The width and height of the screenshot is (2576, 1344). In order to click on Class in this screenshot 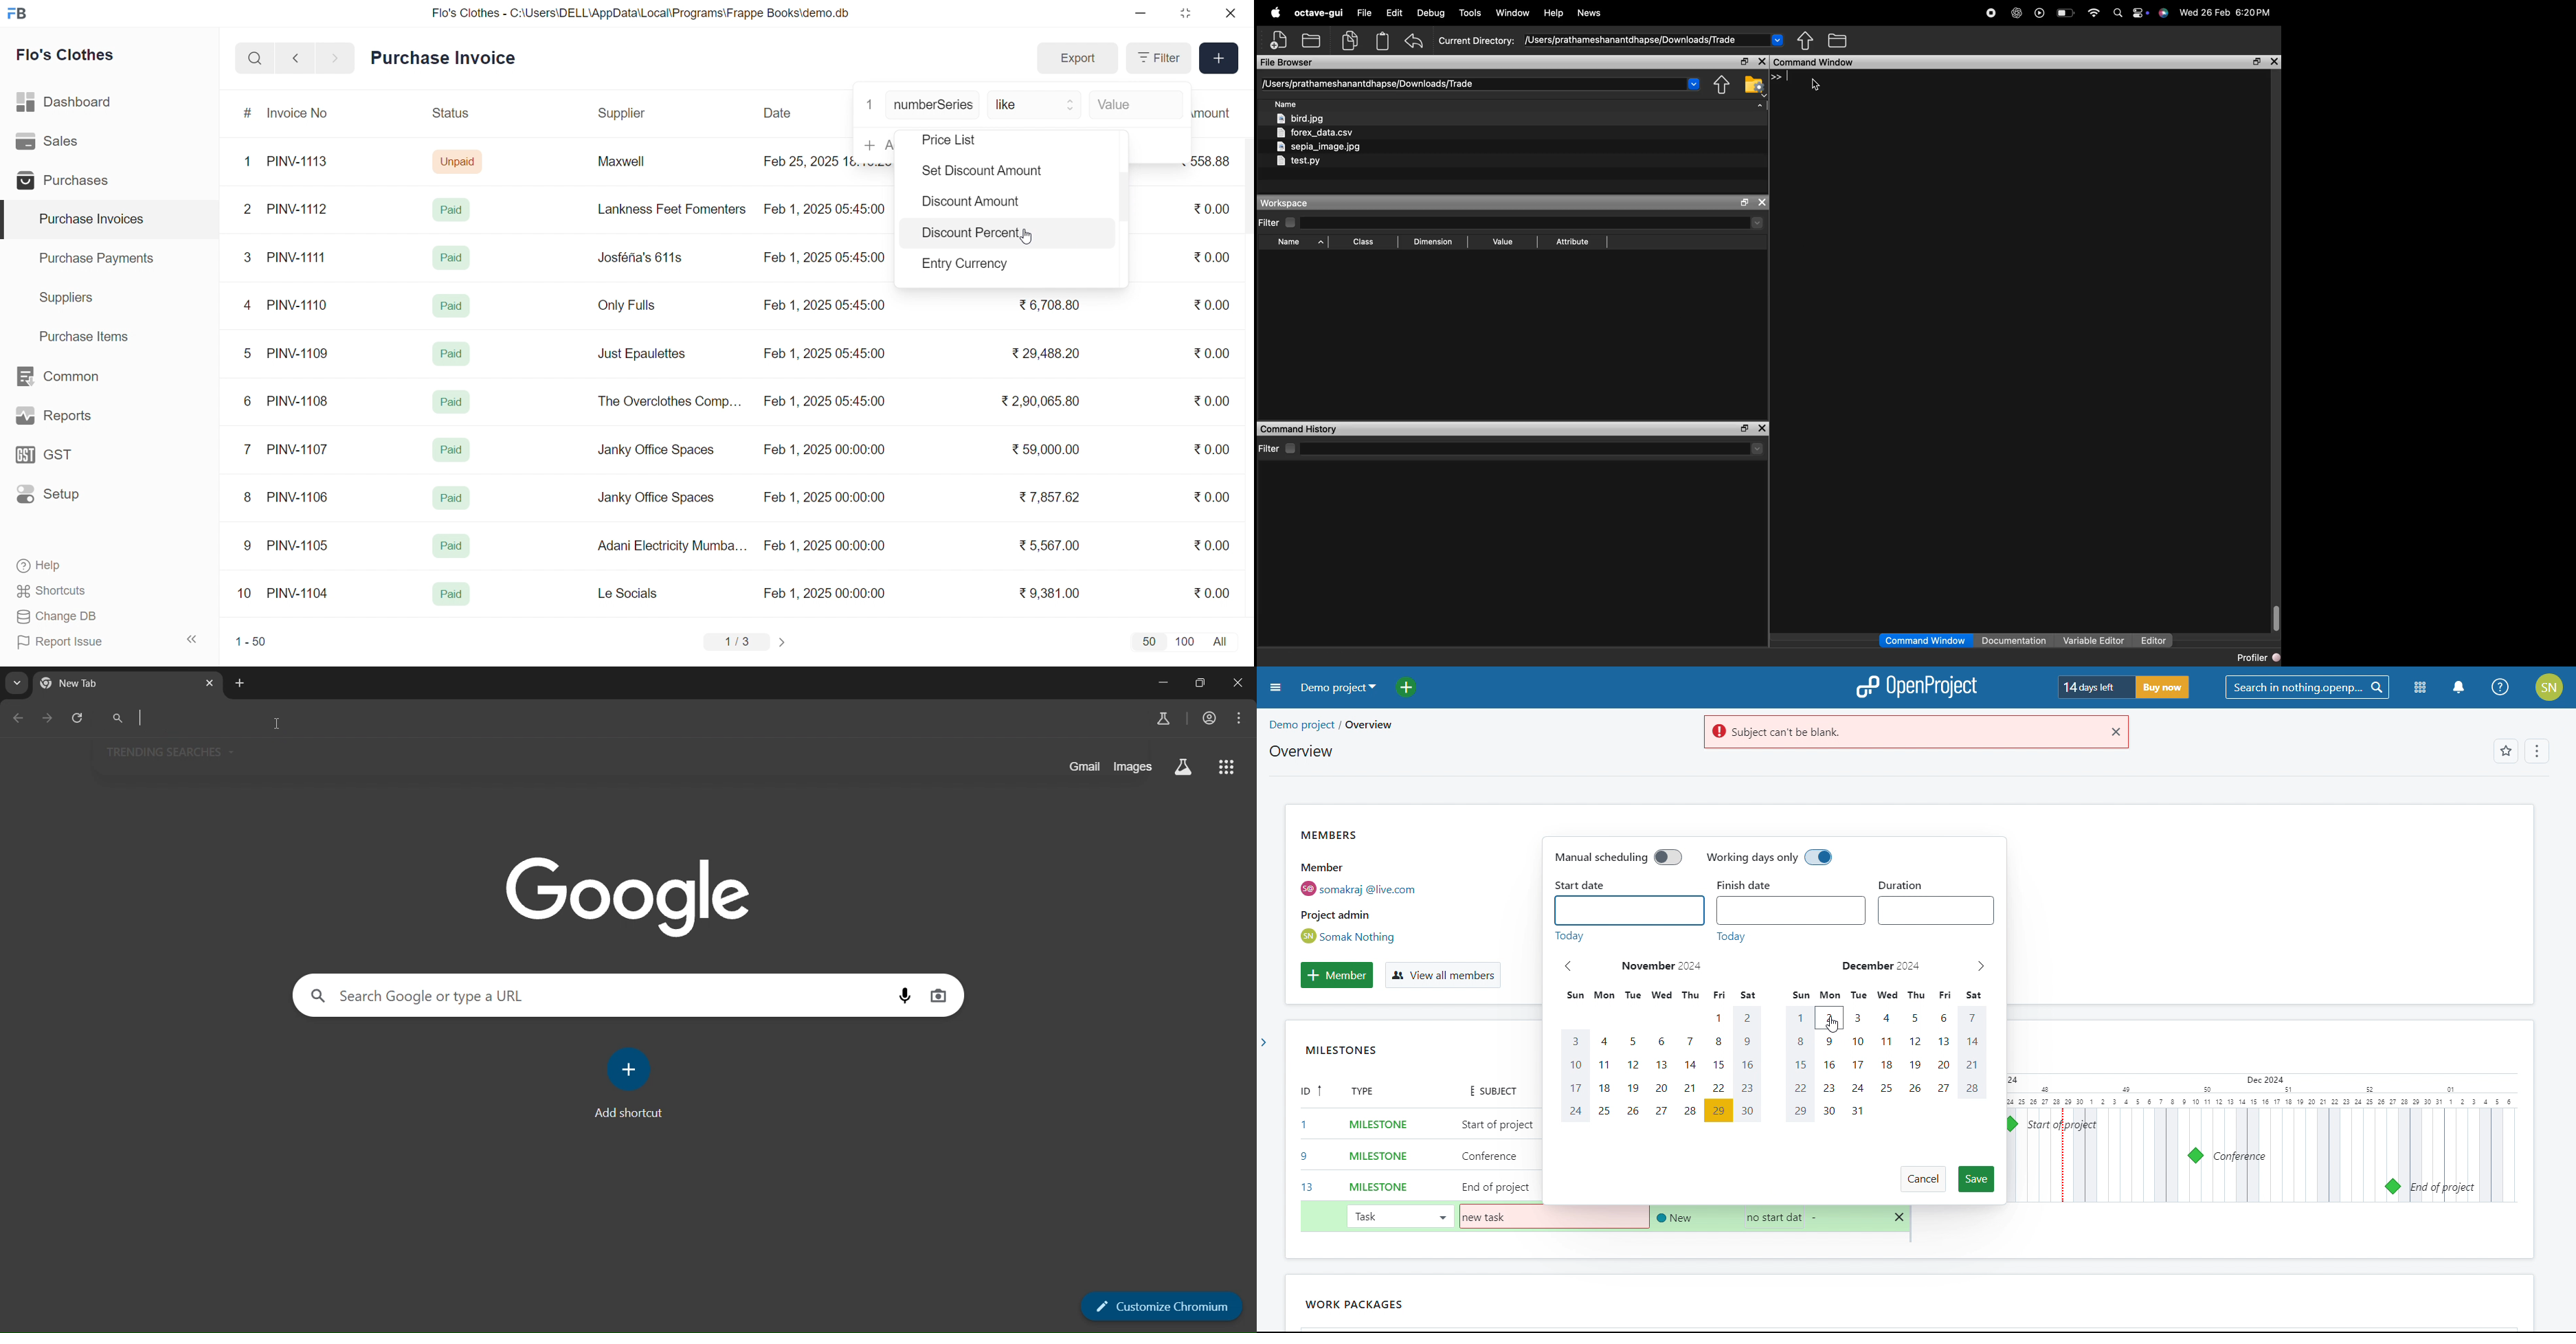, I will do `click(1365, 242)`.